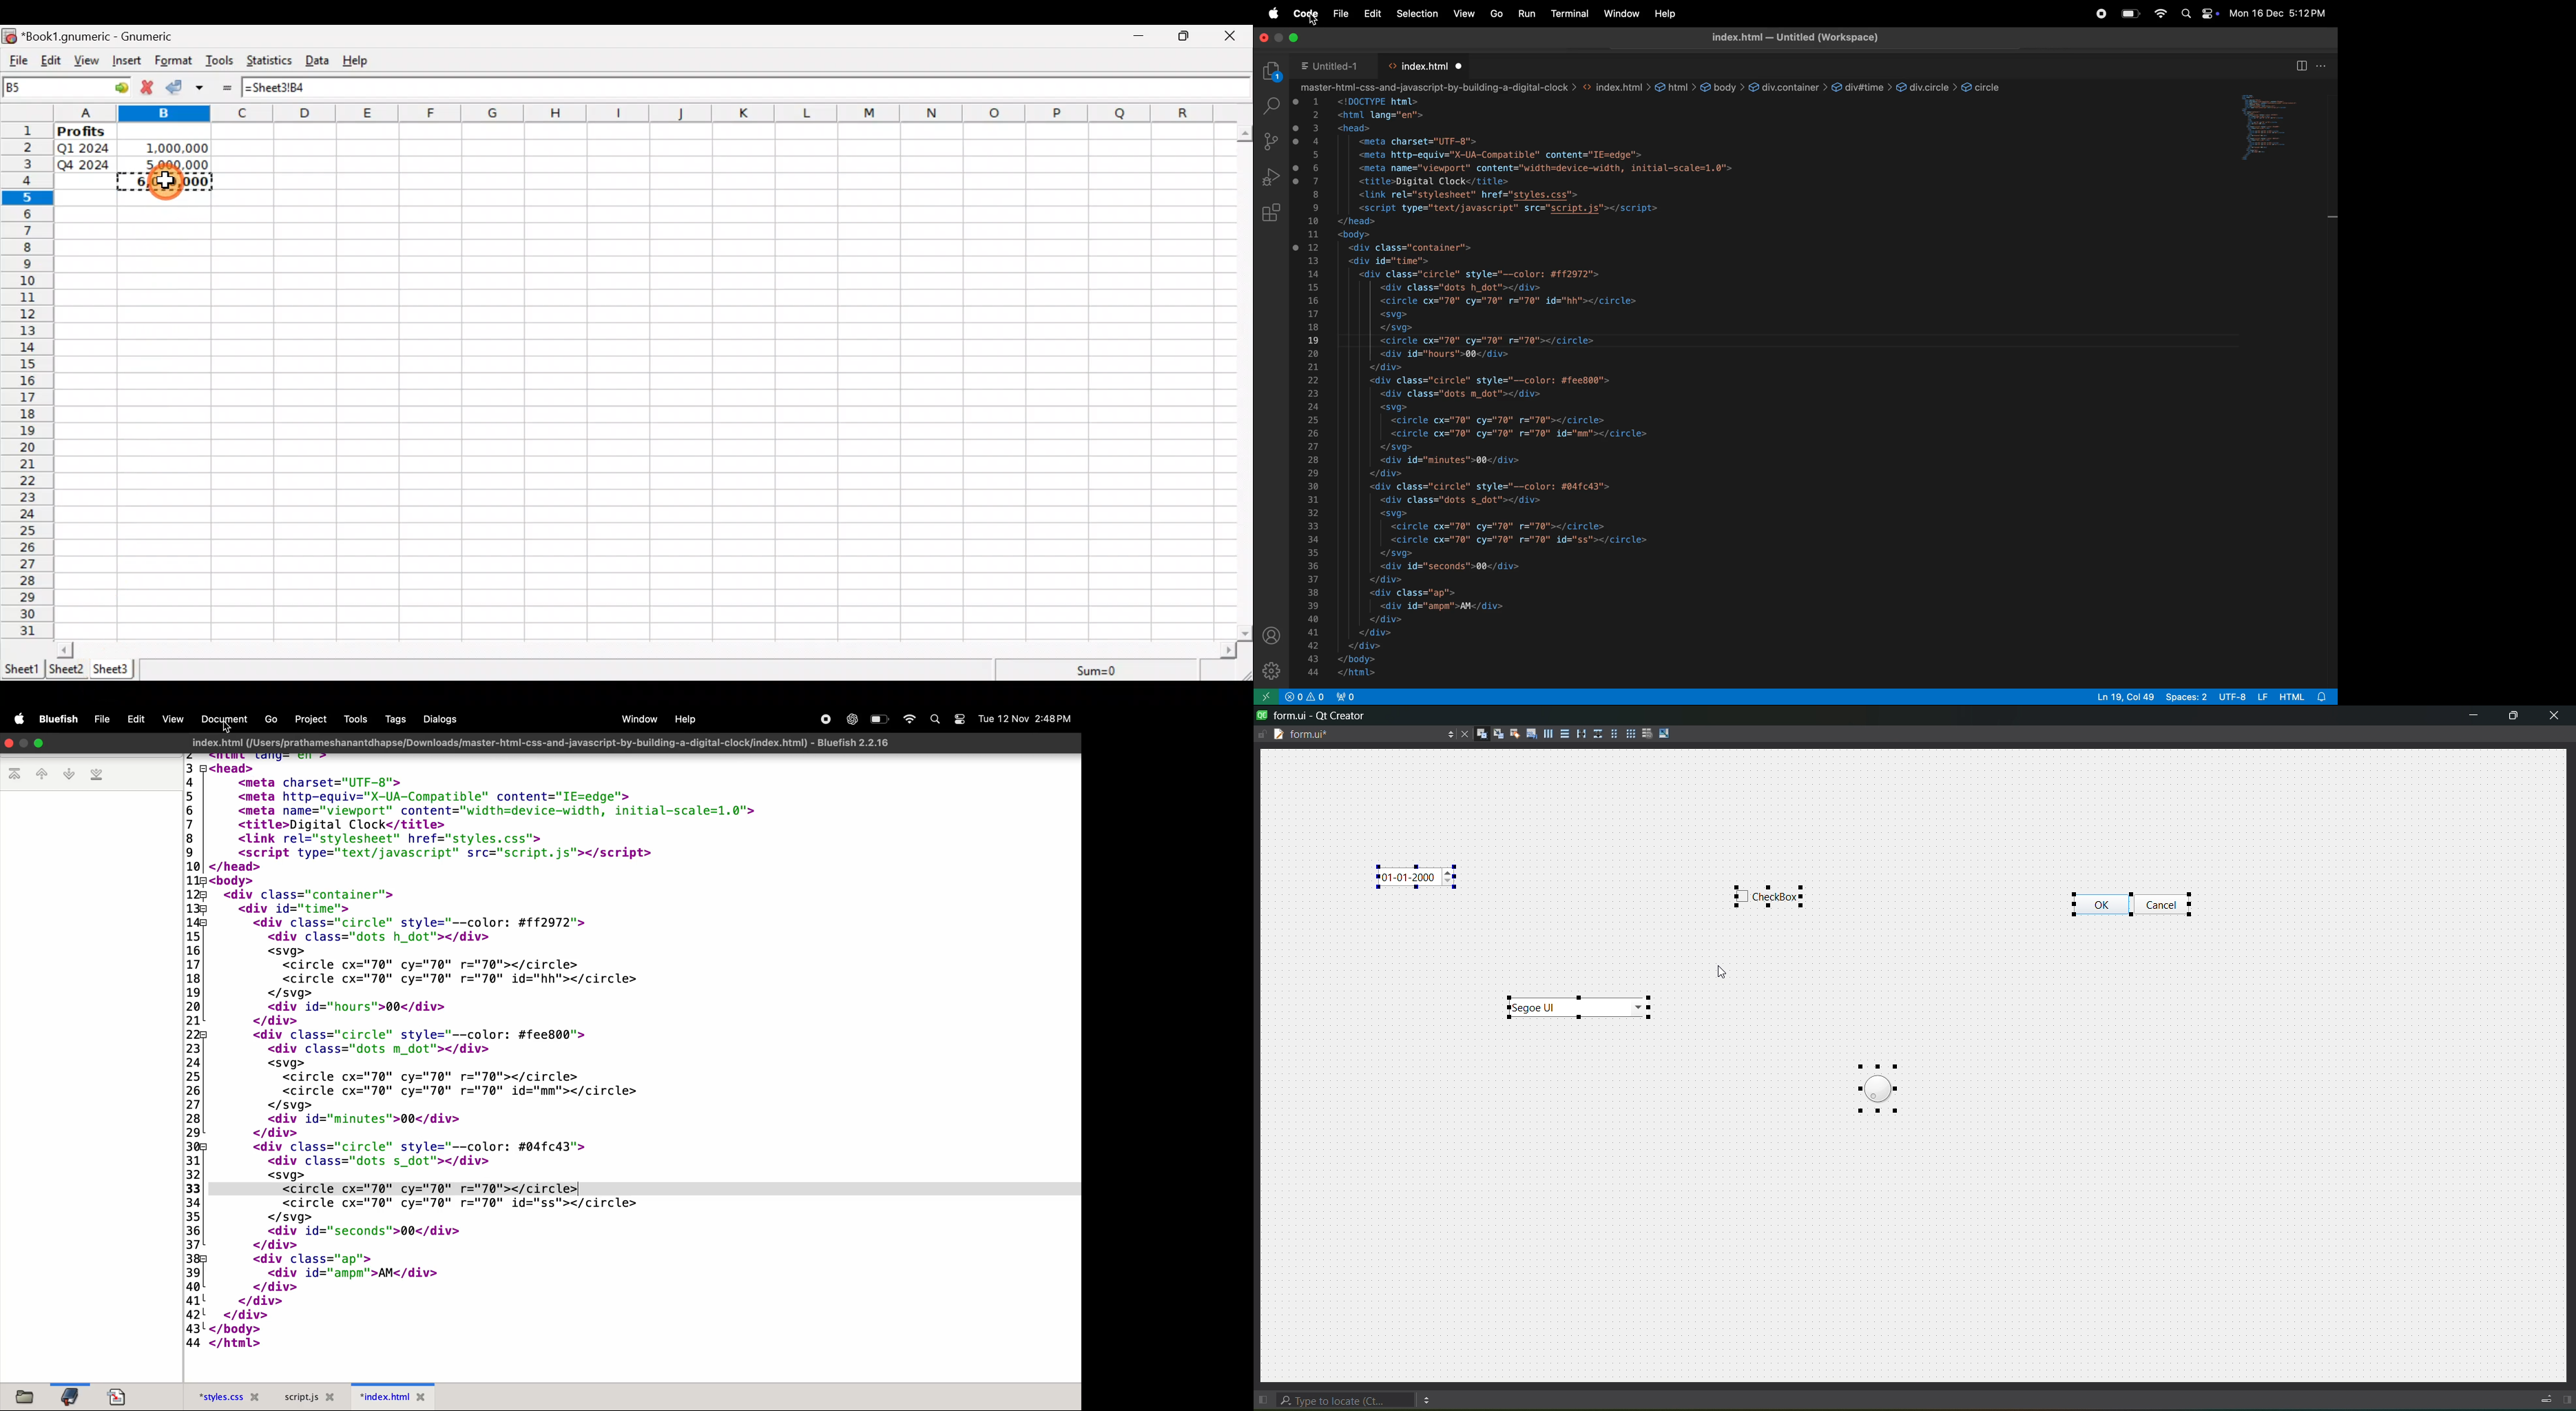  What do you see at coordinates (823, 719) in the screenshot?
I see `record` at bounding box center [823, 719].